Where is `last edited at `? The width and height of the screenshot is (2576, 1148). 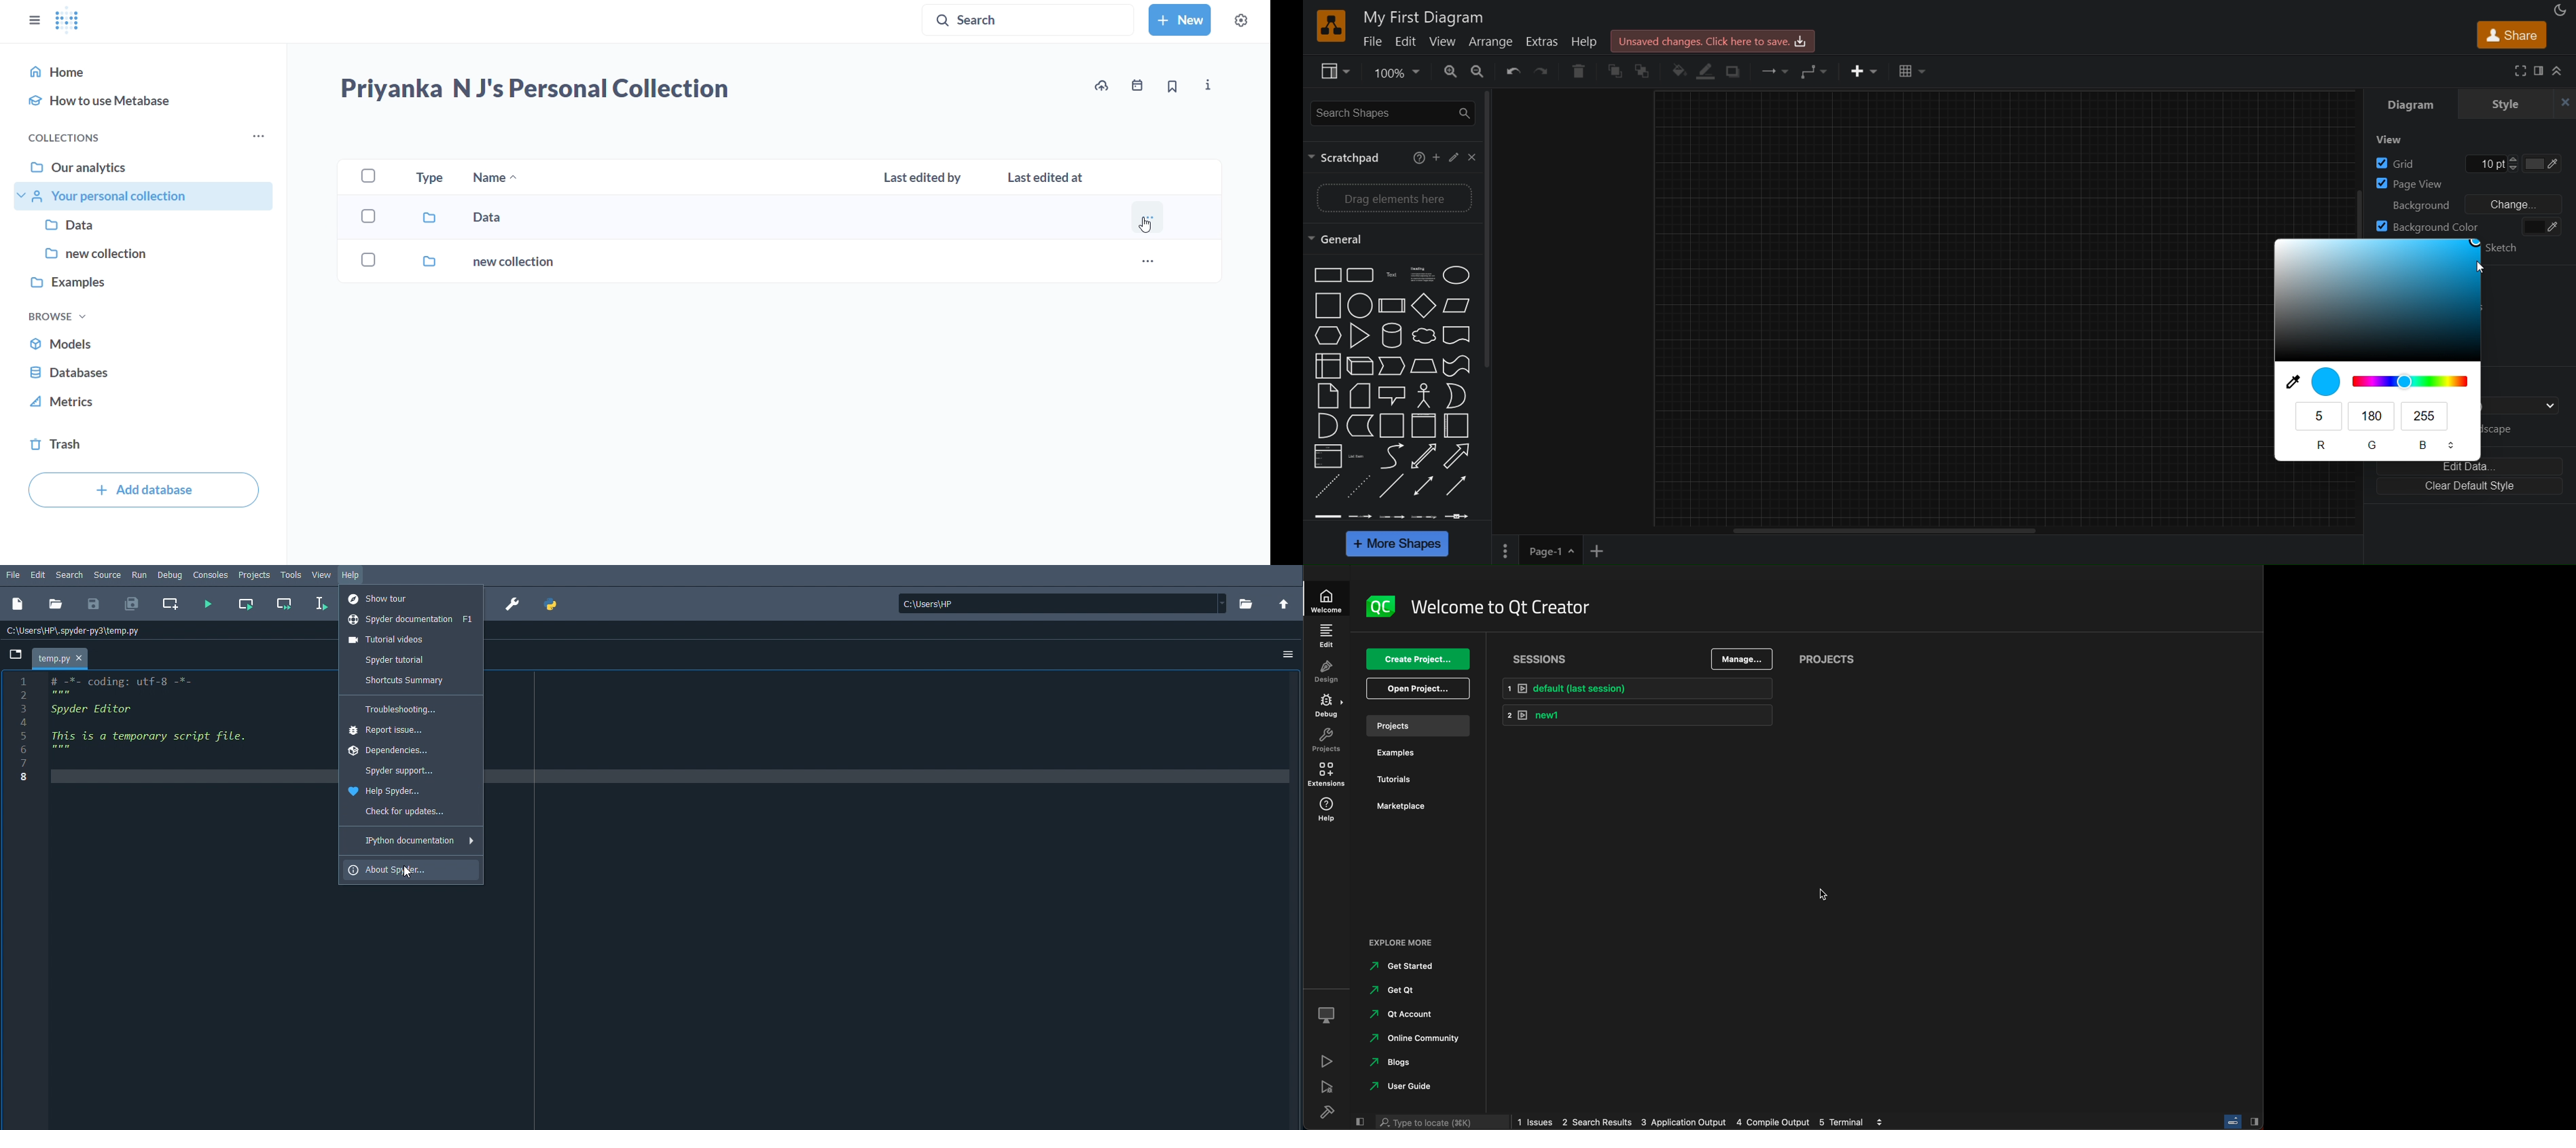 last edited at  is located at coordinates (1049, 178).